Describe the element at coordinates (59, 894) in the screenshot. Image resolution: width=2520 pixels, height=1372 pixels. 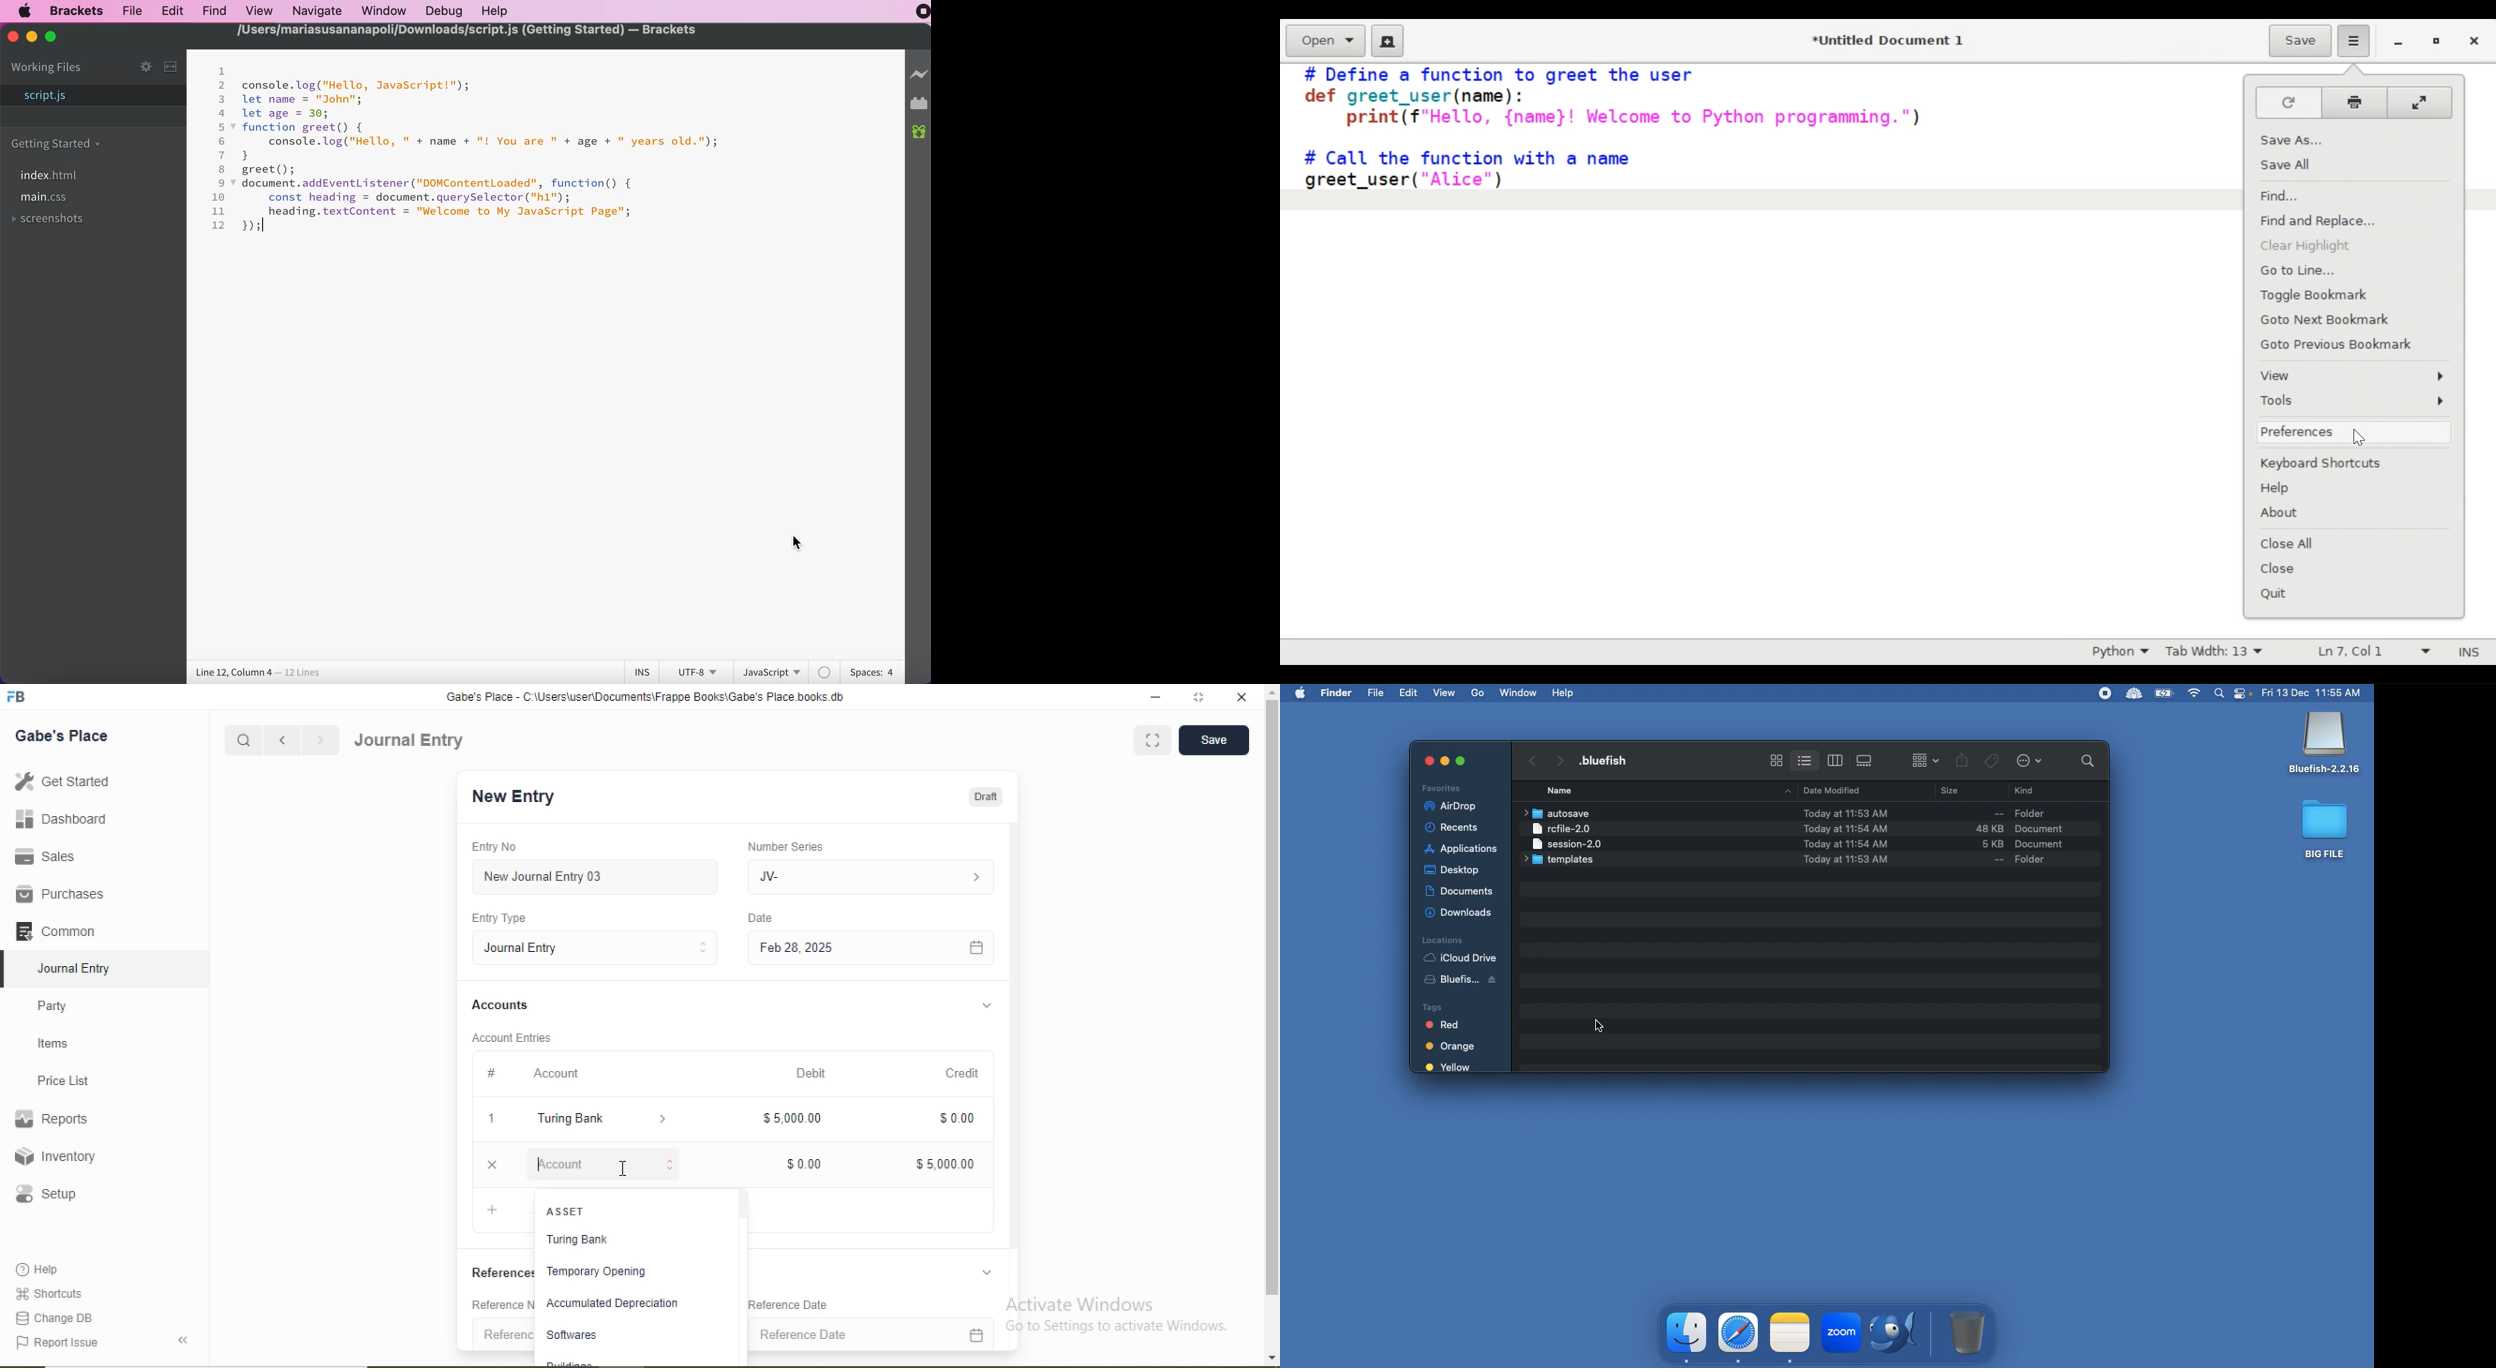
I see `Purchases` at that location.